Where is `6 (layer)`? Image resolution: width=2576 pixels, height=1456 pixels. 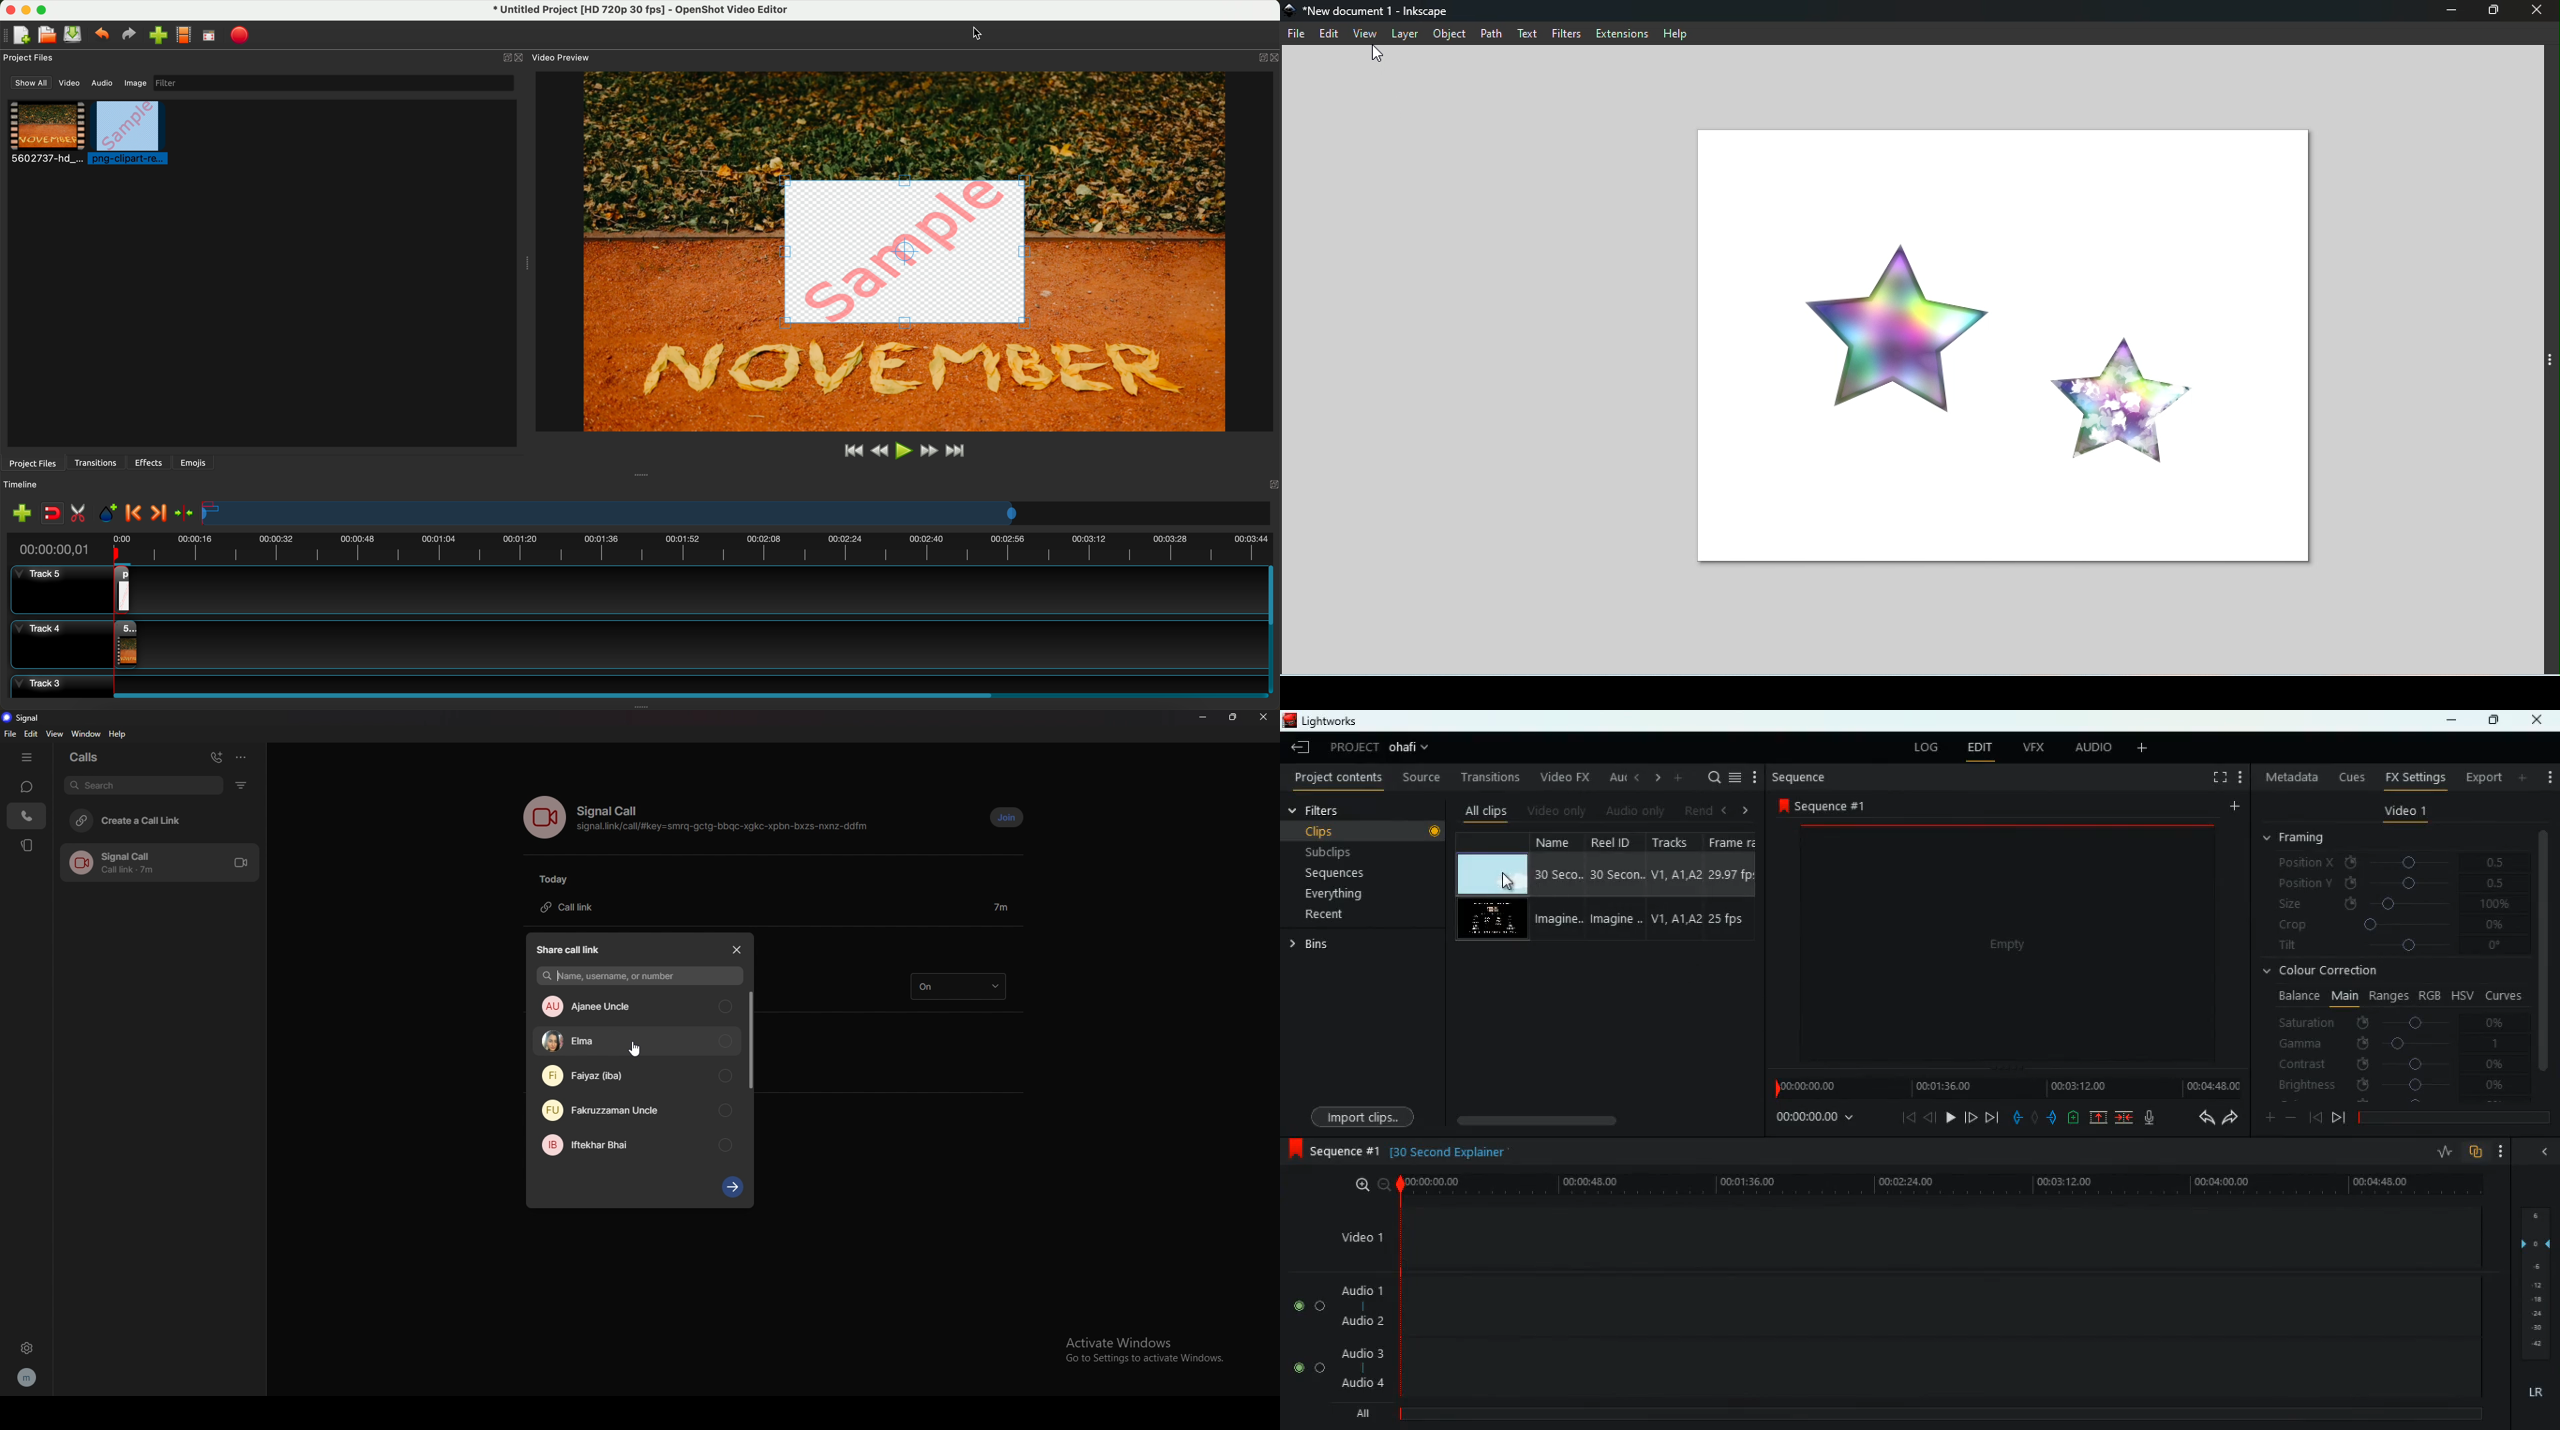 6 (layer) is located at coordinates (2534, 1213).